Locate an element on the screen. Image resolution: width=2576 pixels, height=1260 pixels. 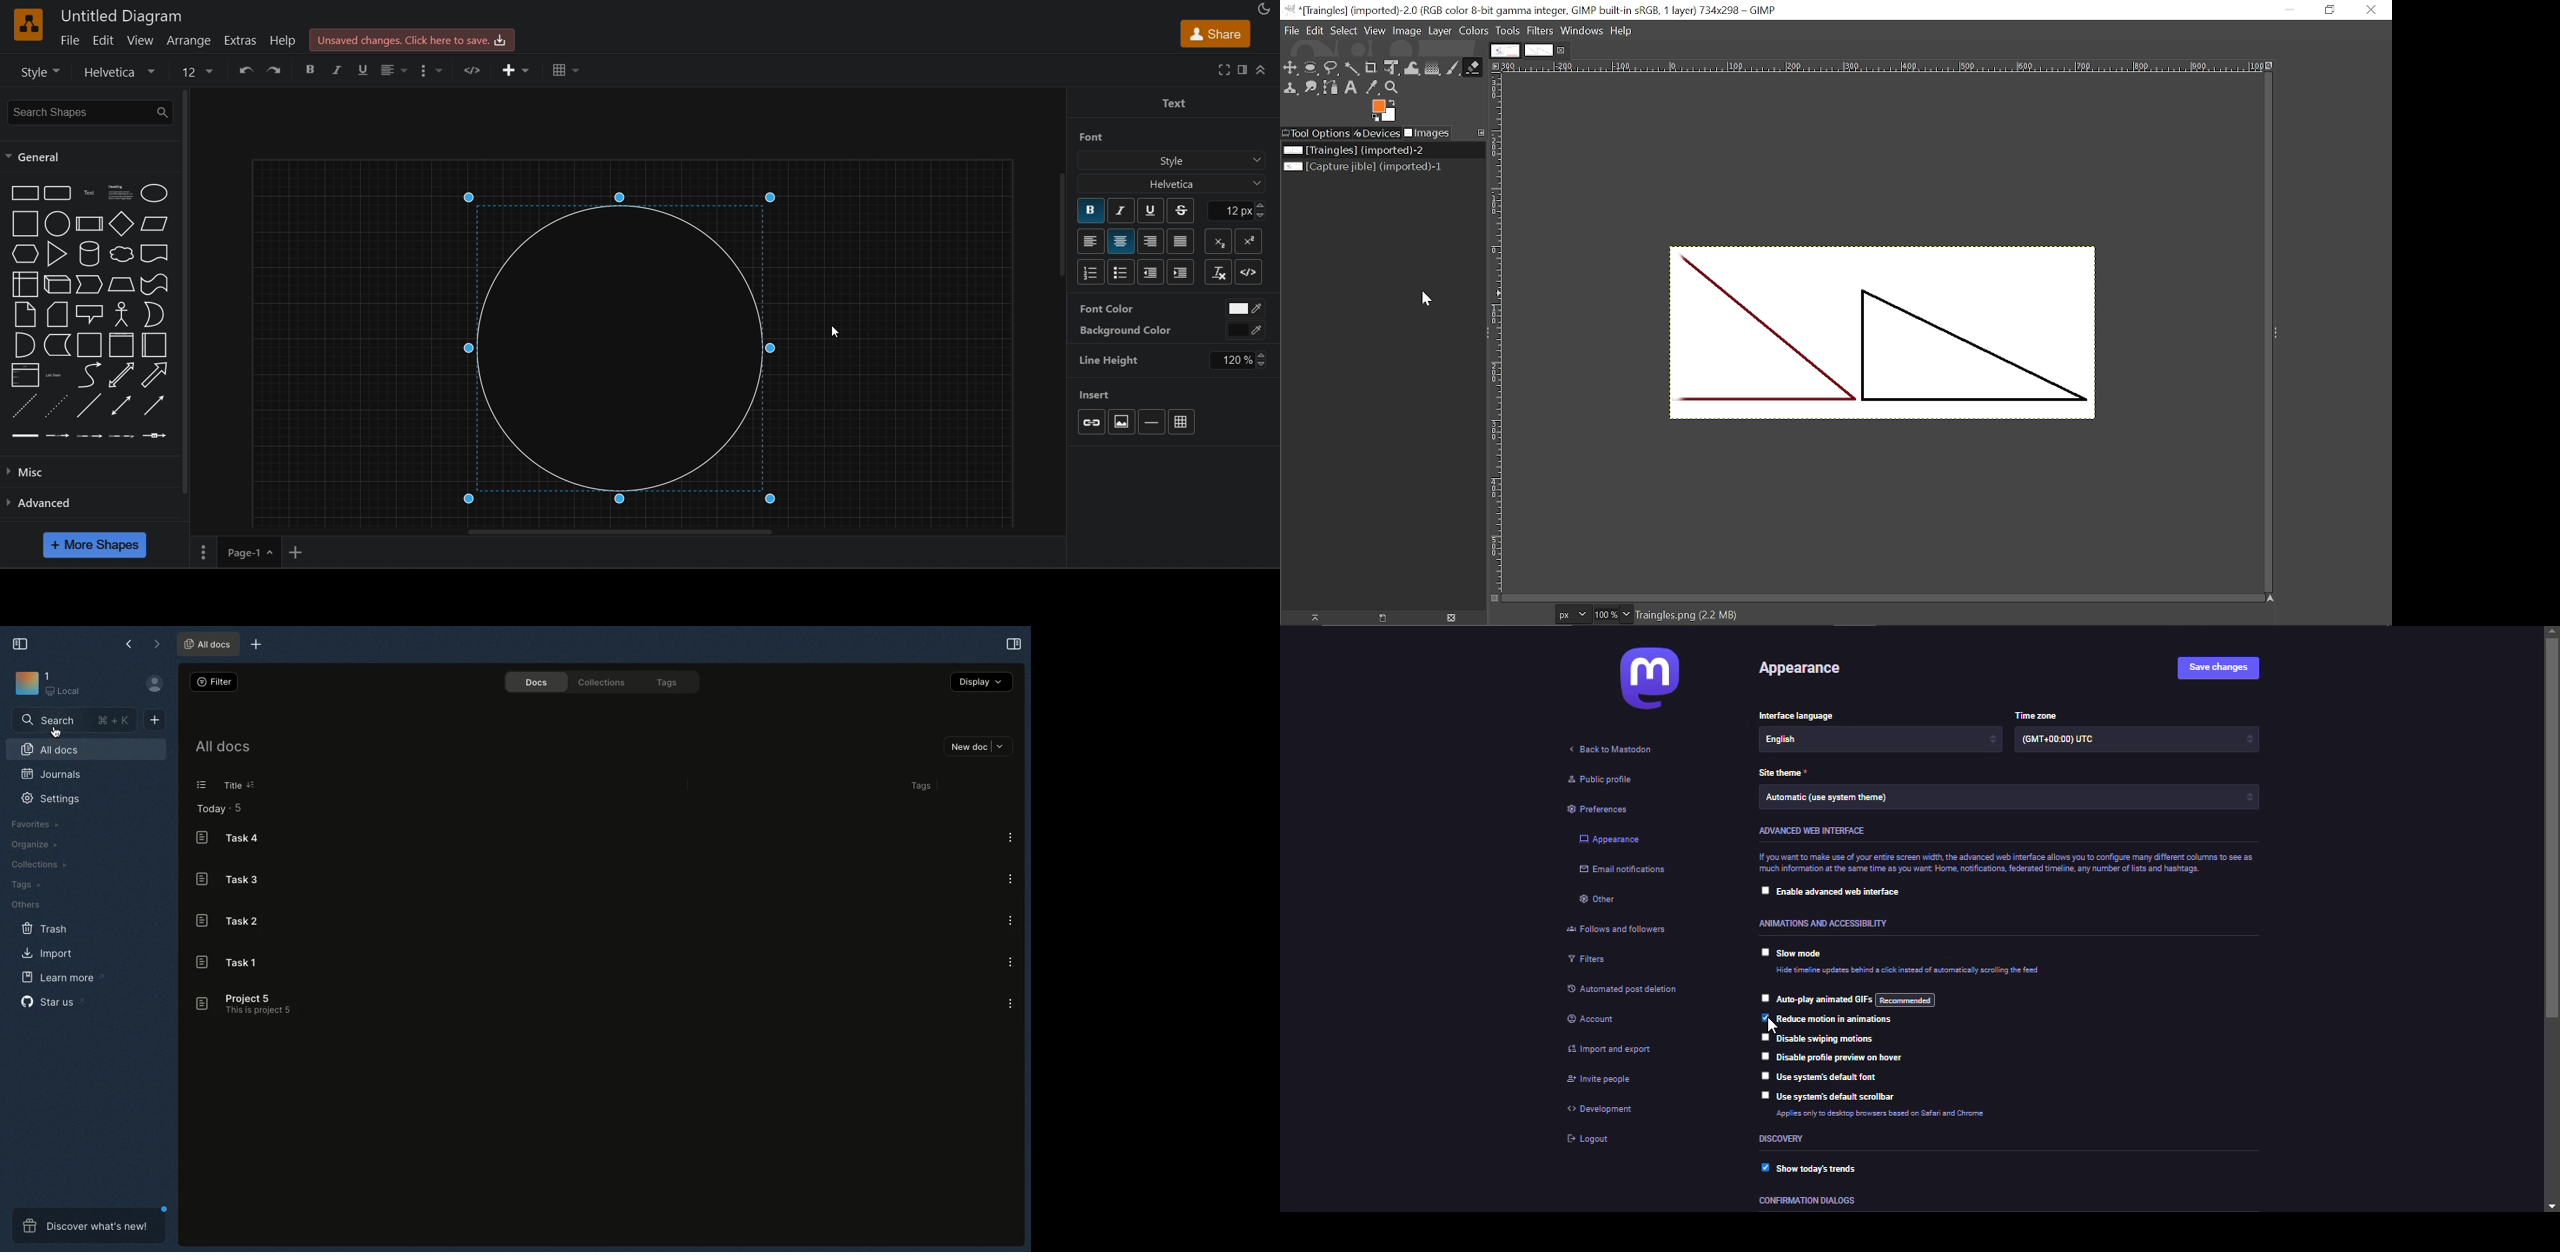
text is located at coordinates (1170, 104).